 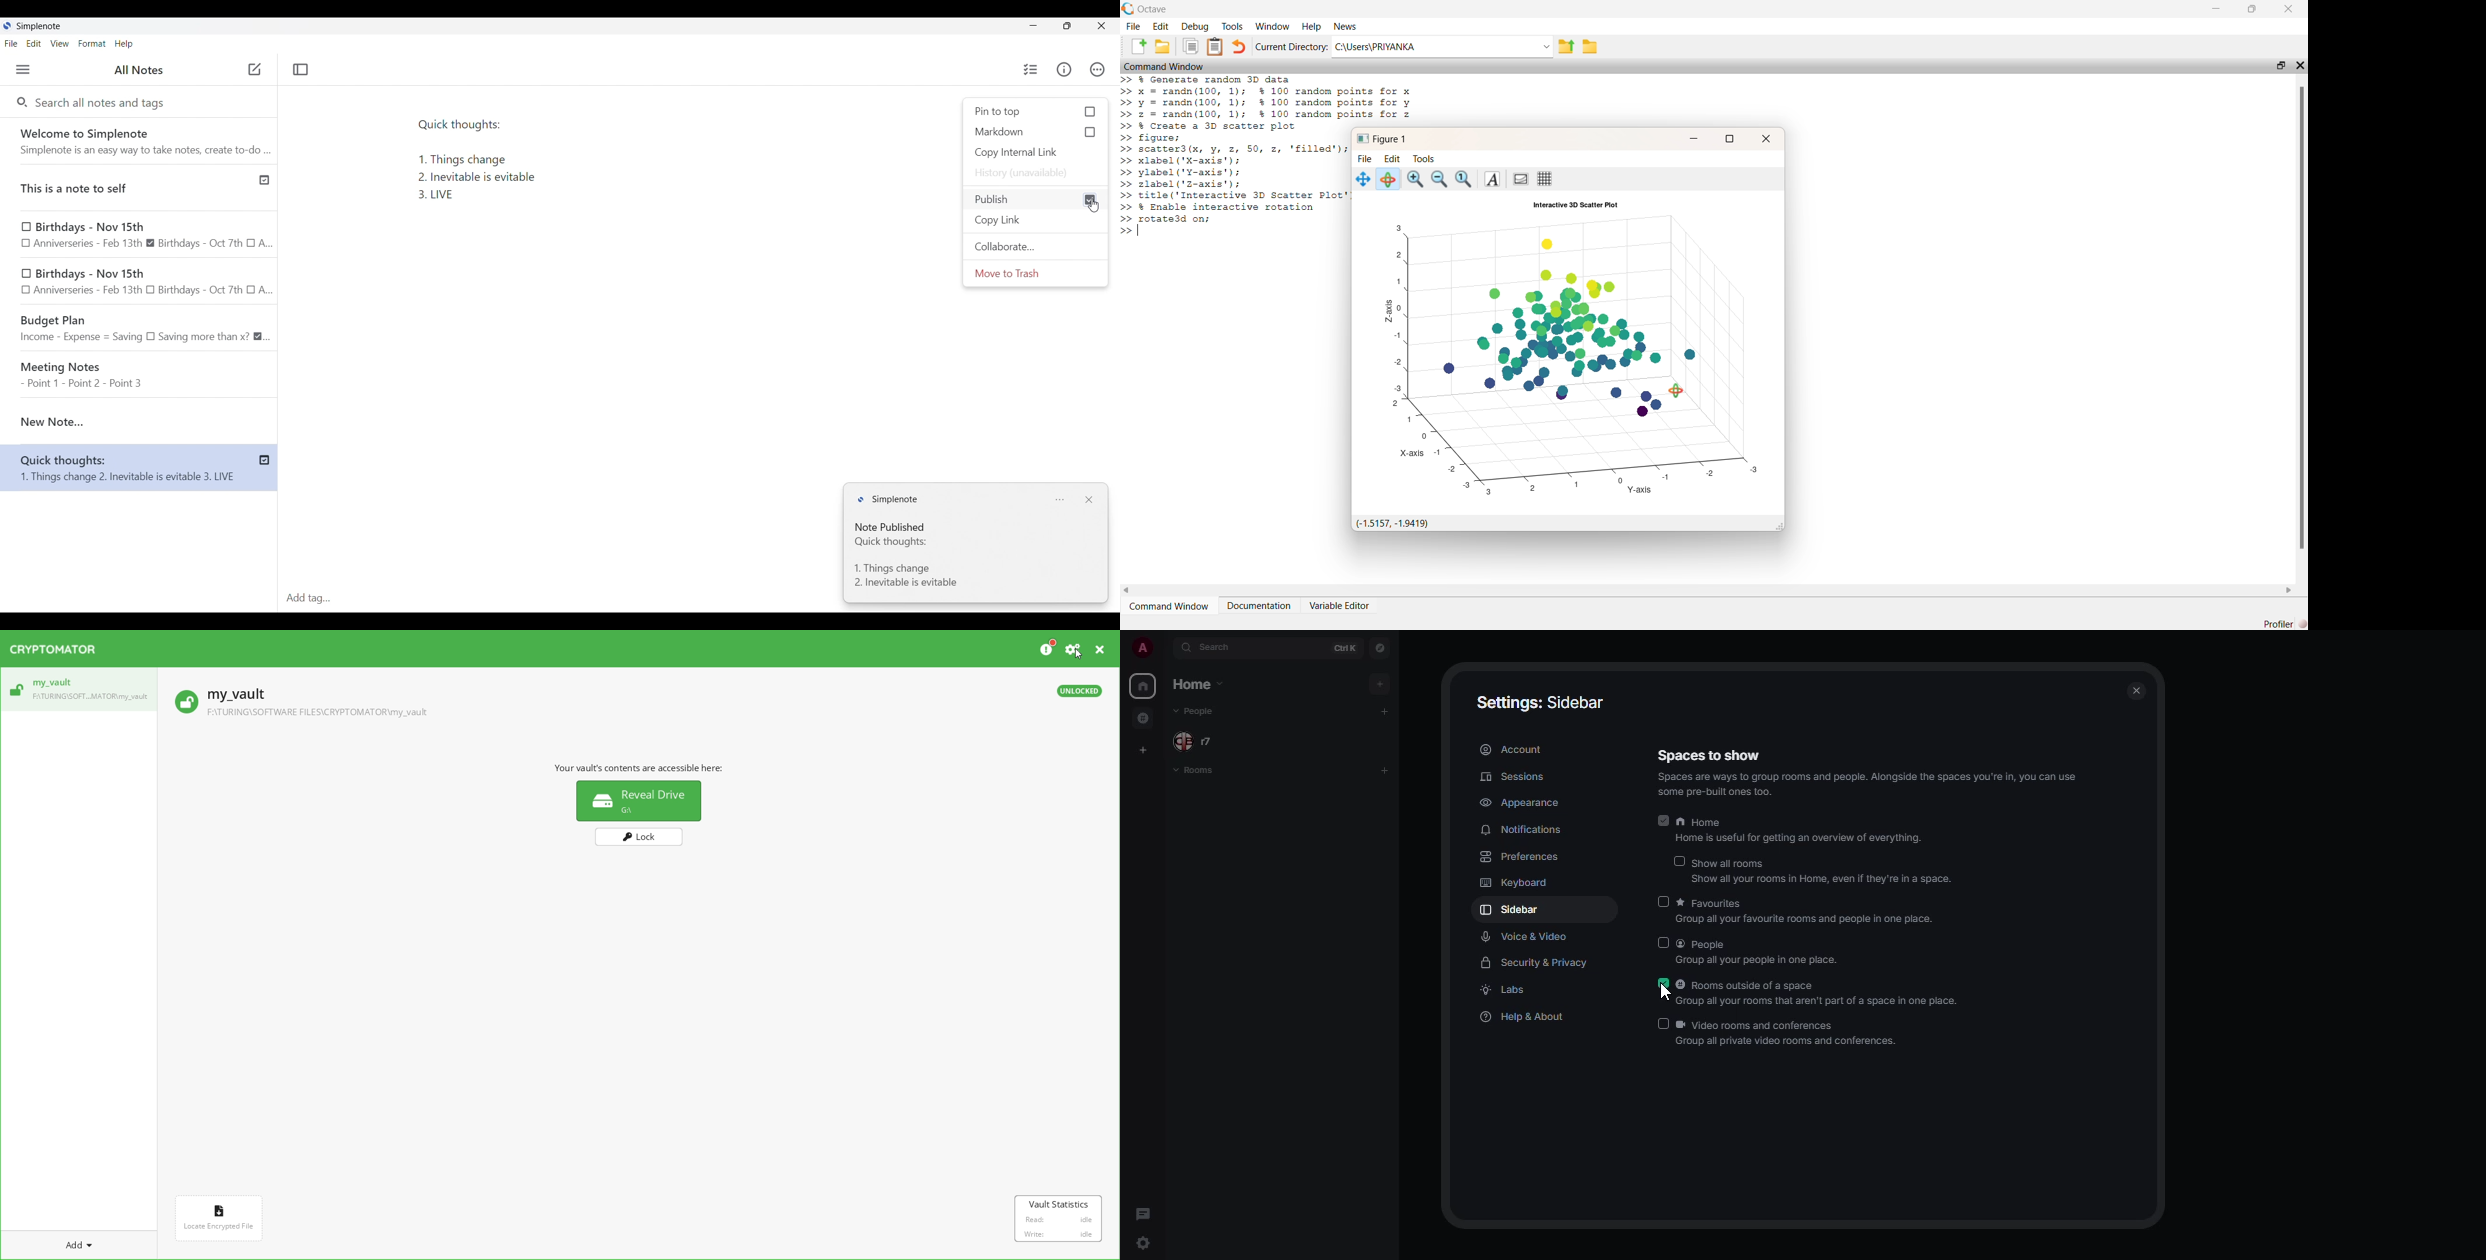 What do you see at coordinates (1059, 500) in the screenshot?
I see `Notification settings` at bounding box center [1059, 500].